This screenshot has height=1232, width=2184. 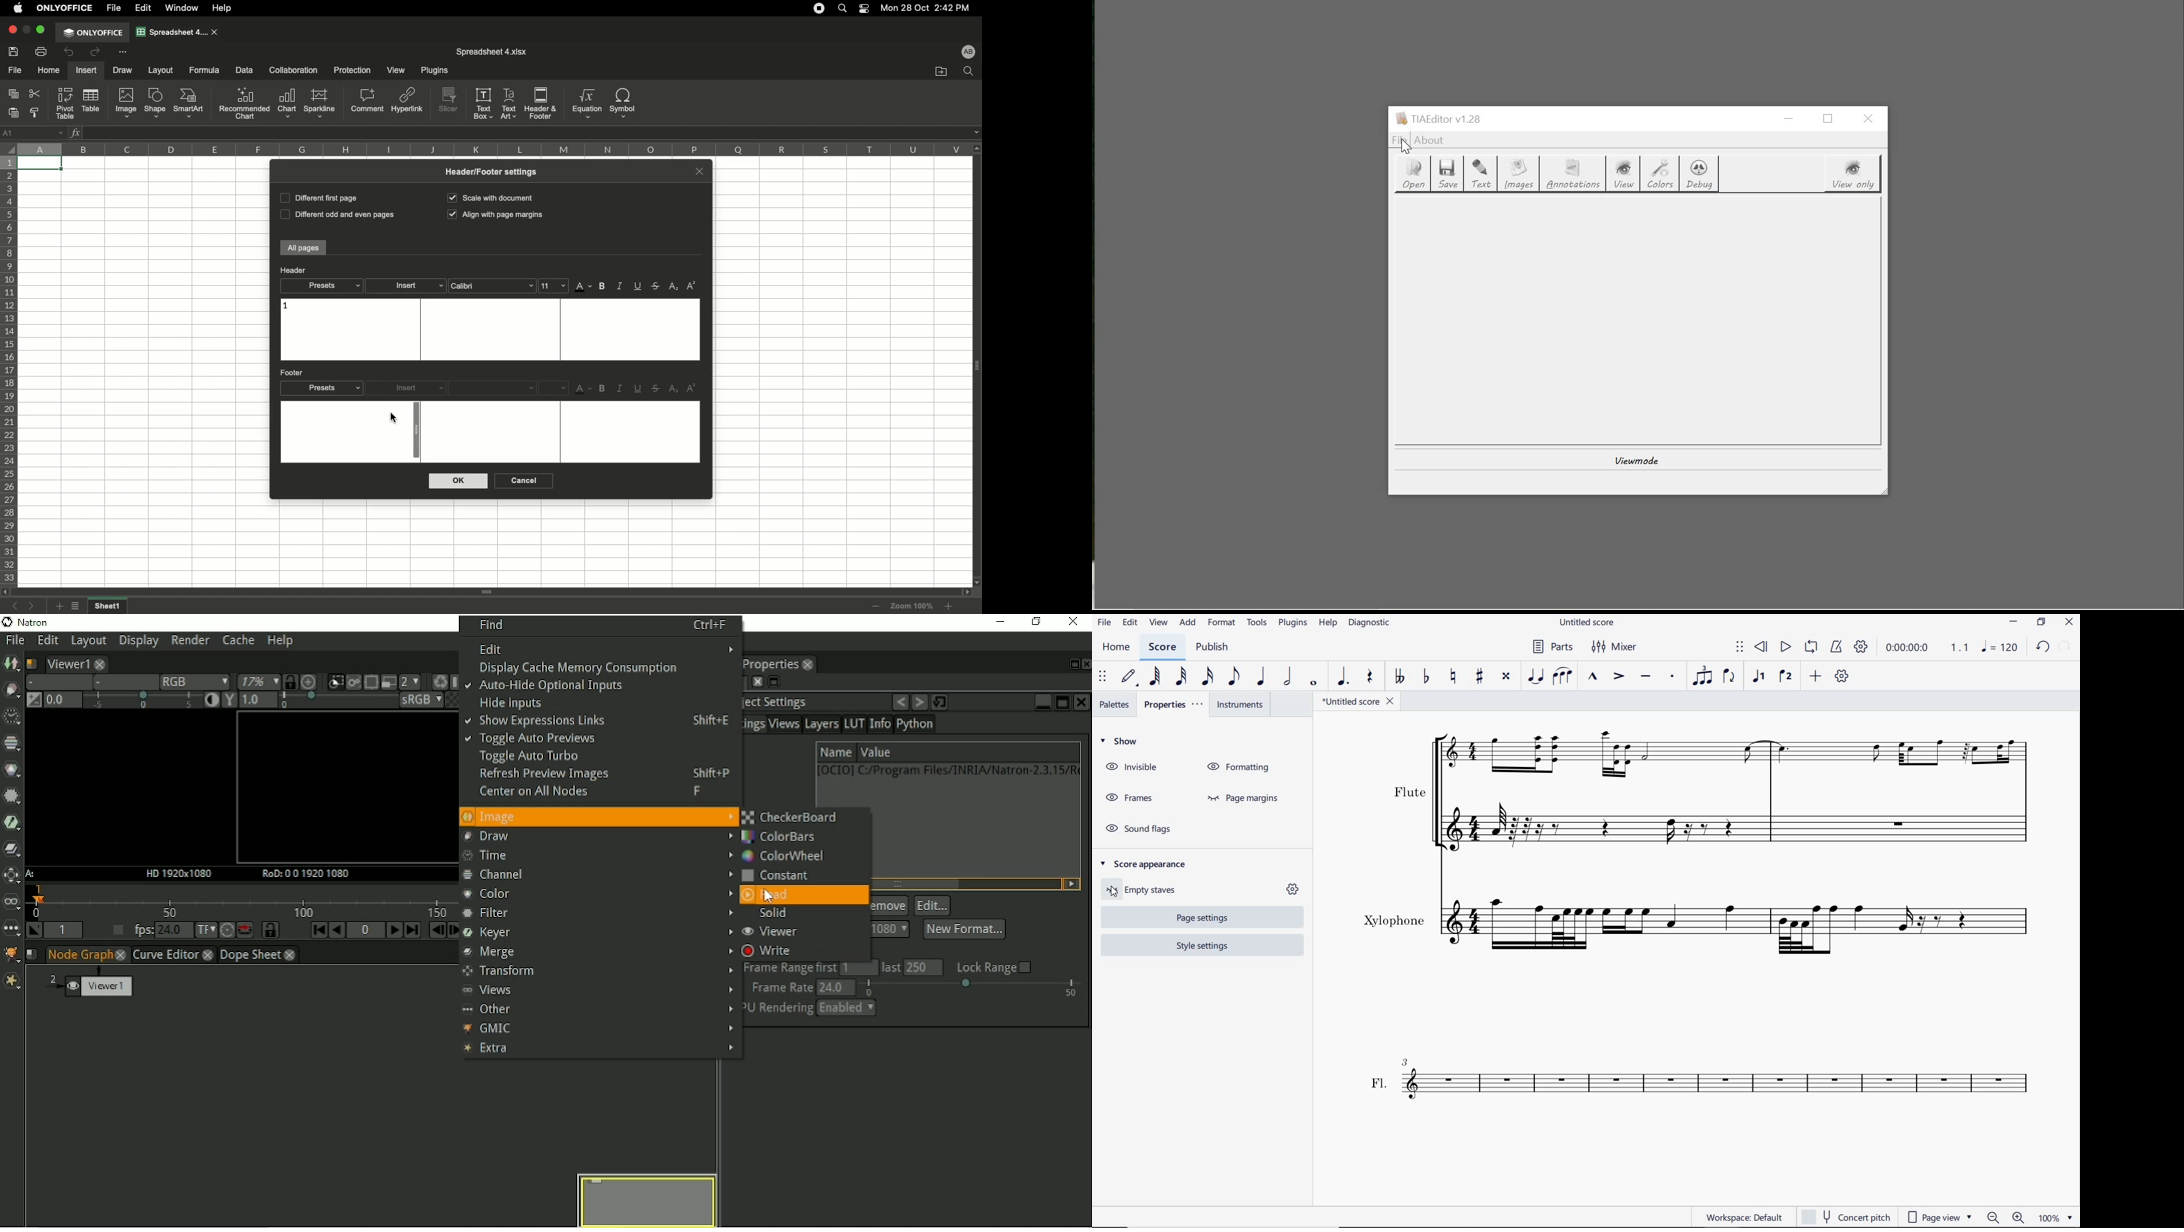 I want to click on Text art, so click(x=510, y=102).